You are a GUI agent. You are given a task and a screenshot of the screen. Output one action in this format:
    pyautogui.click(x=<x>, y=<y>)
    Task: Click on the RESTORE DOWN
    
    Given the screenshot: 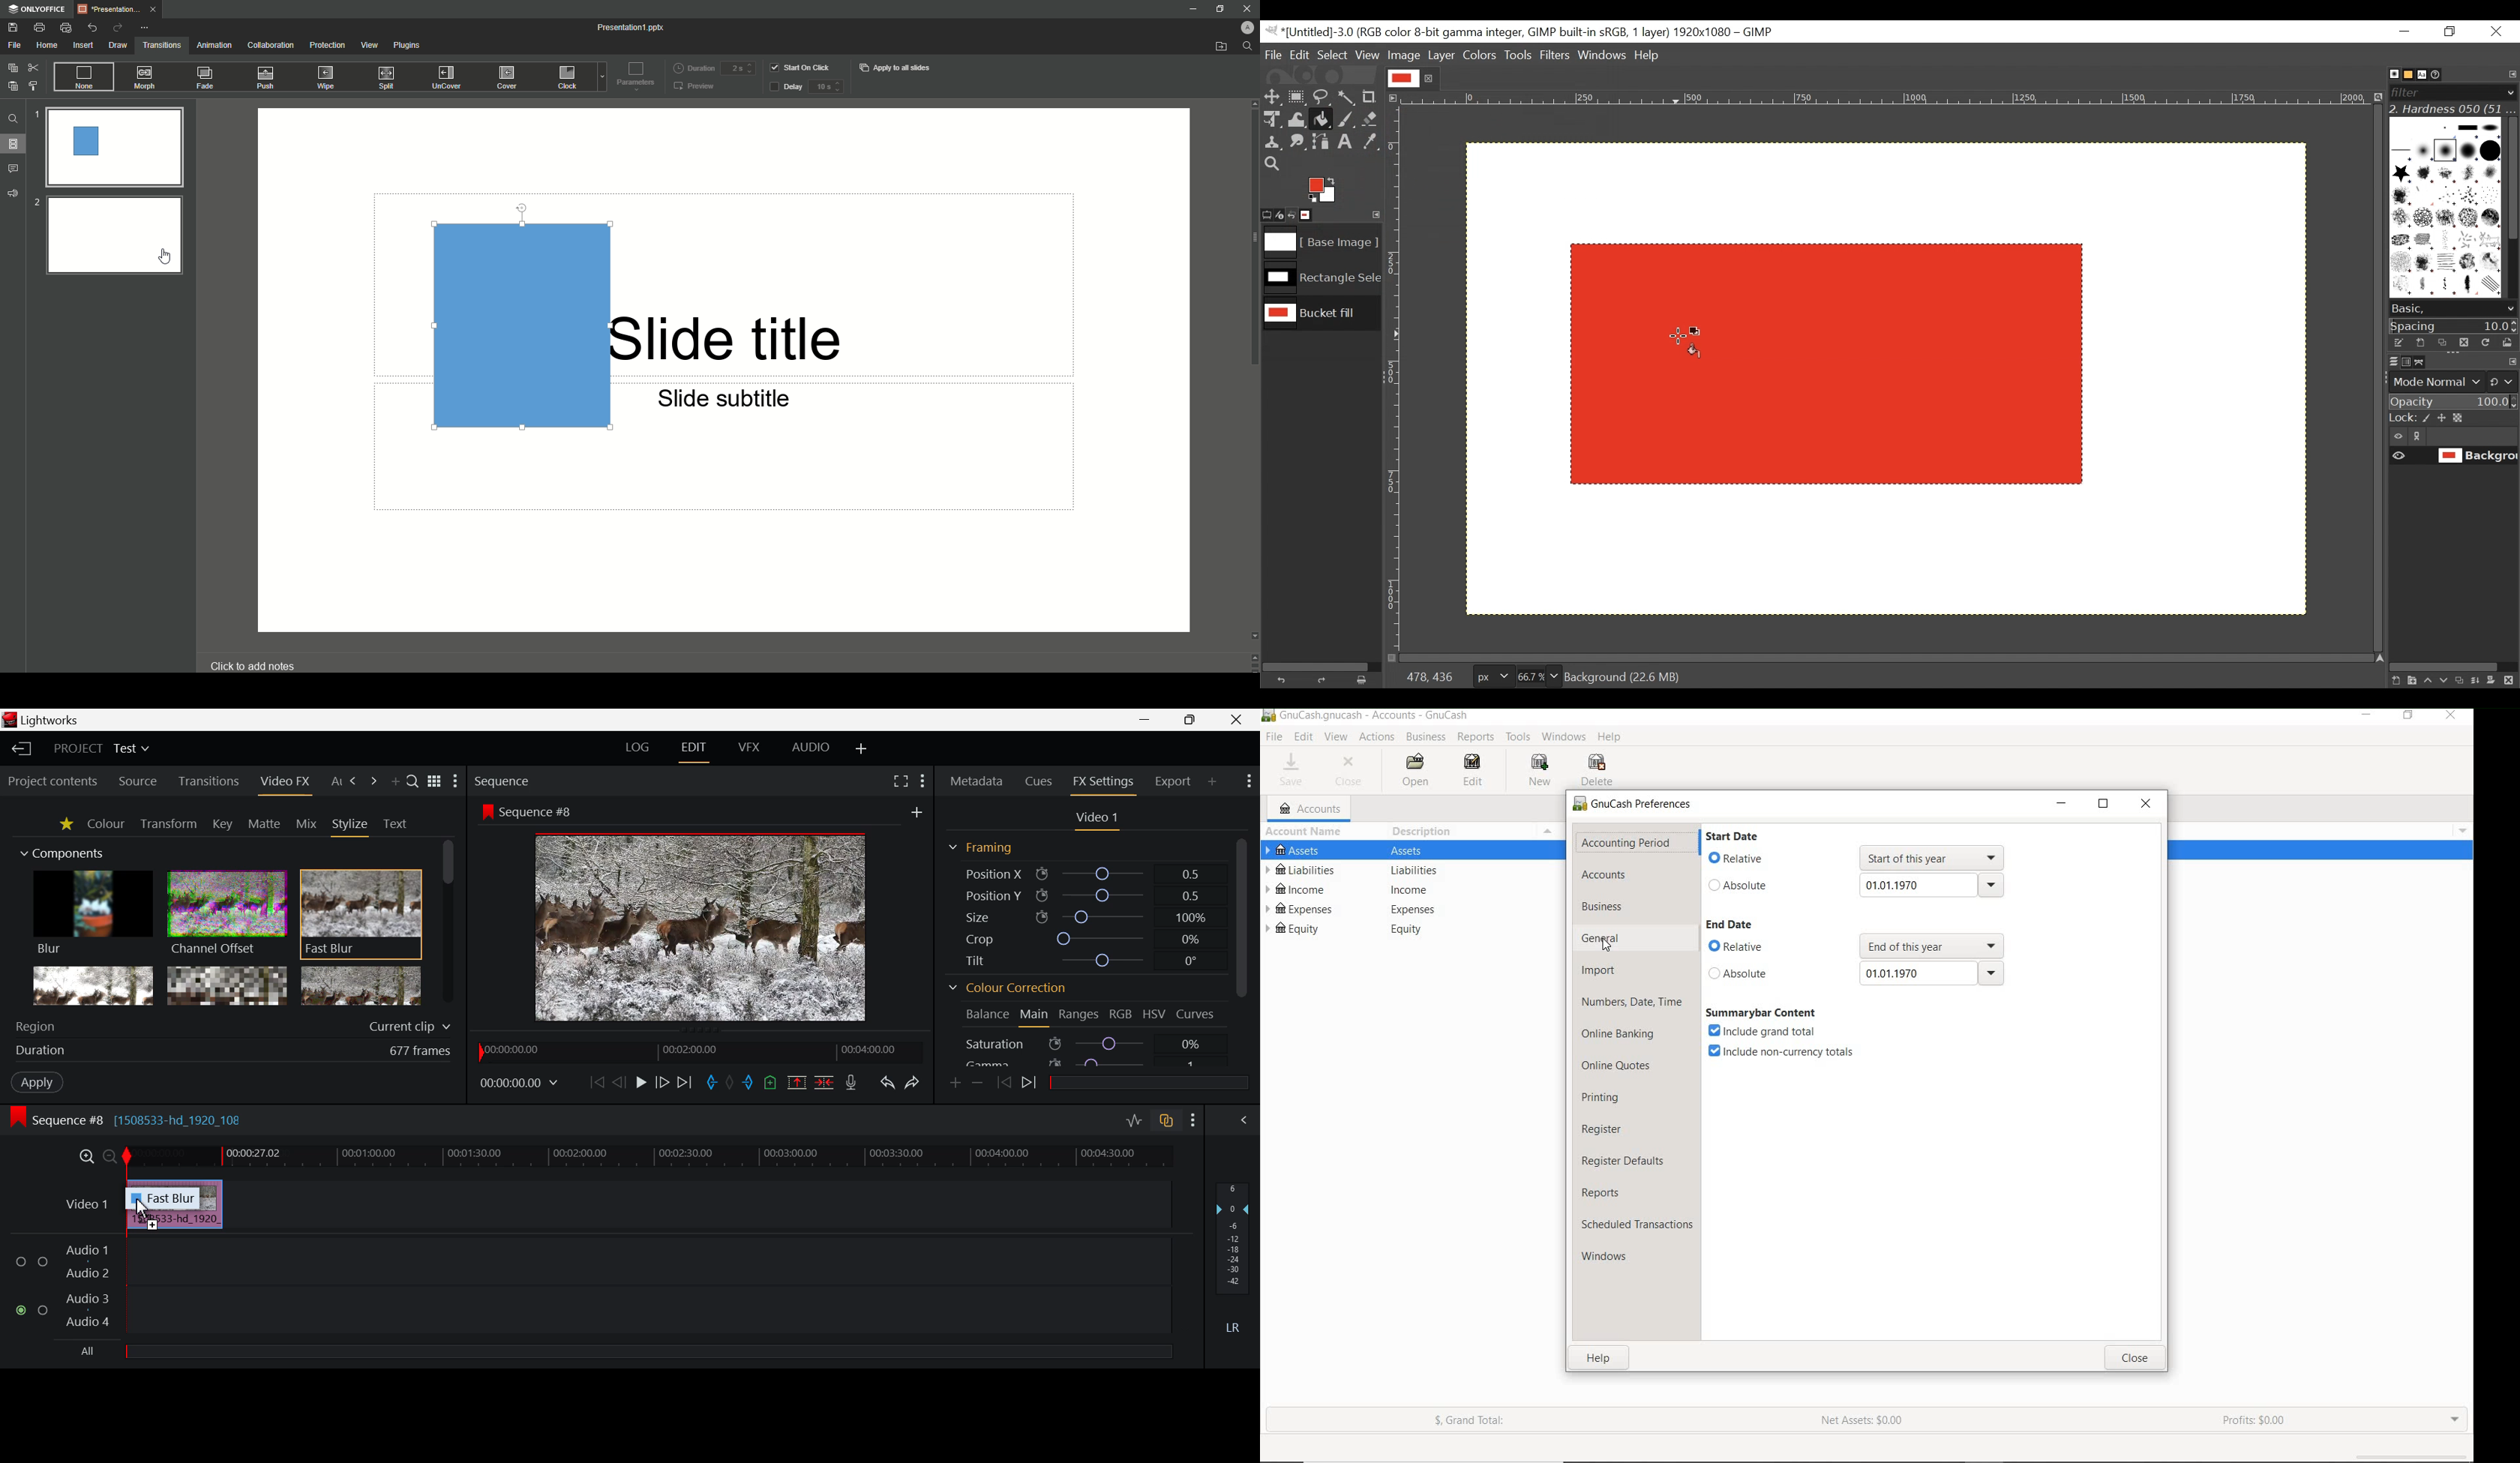 What is the action you would take?
    pyautogui.click(x=2408, y=718)
    